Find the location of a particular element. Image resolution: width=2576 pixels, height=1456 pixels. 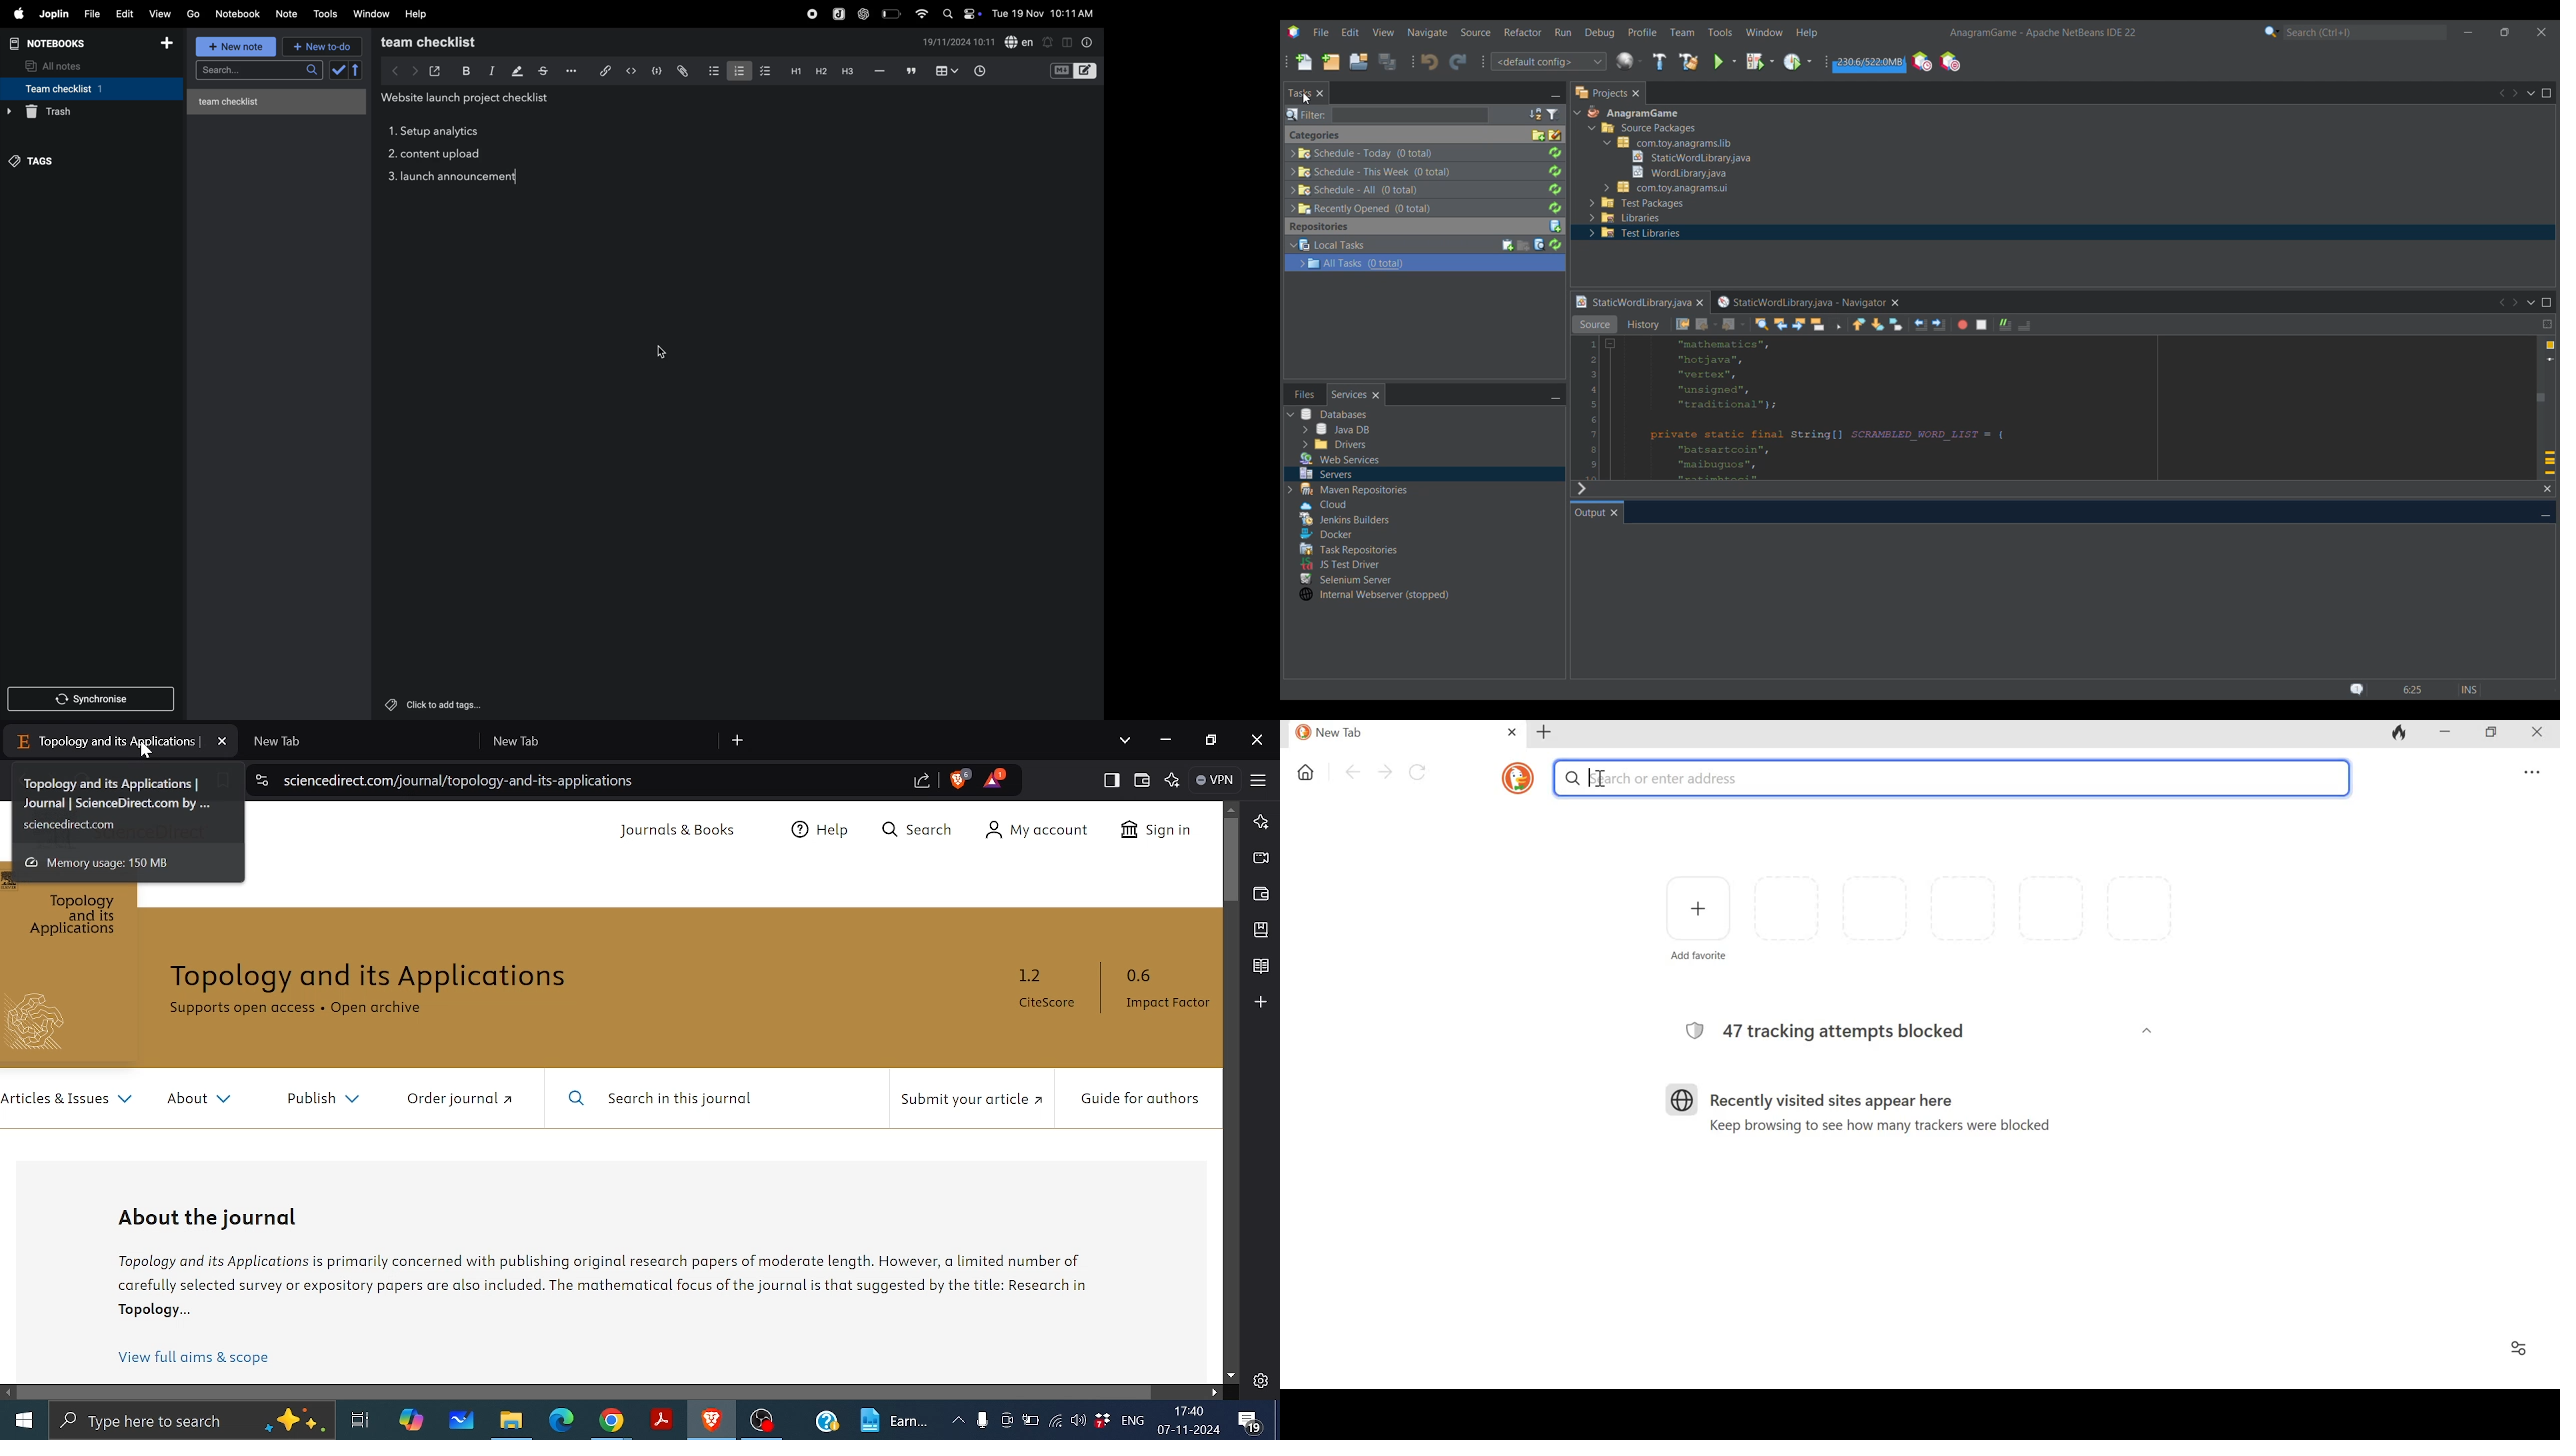

team checklist is located at coordinates (76, 88).